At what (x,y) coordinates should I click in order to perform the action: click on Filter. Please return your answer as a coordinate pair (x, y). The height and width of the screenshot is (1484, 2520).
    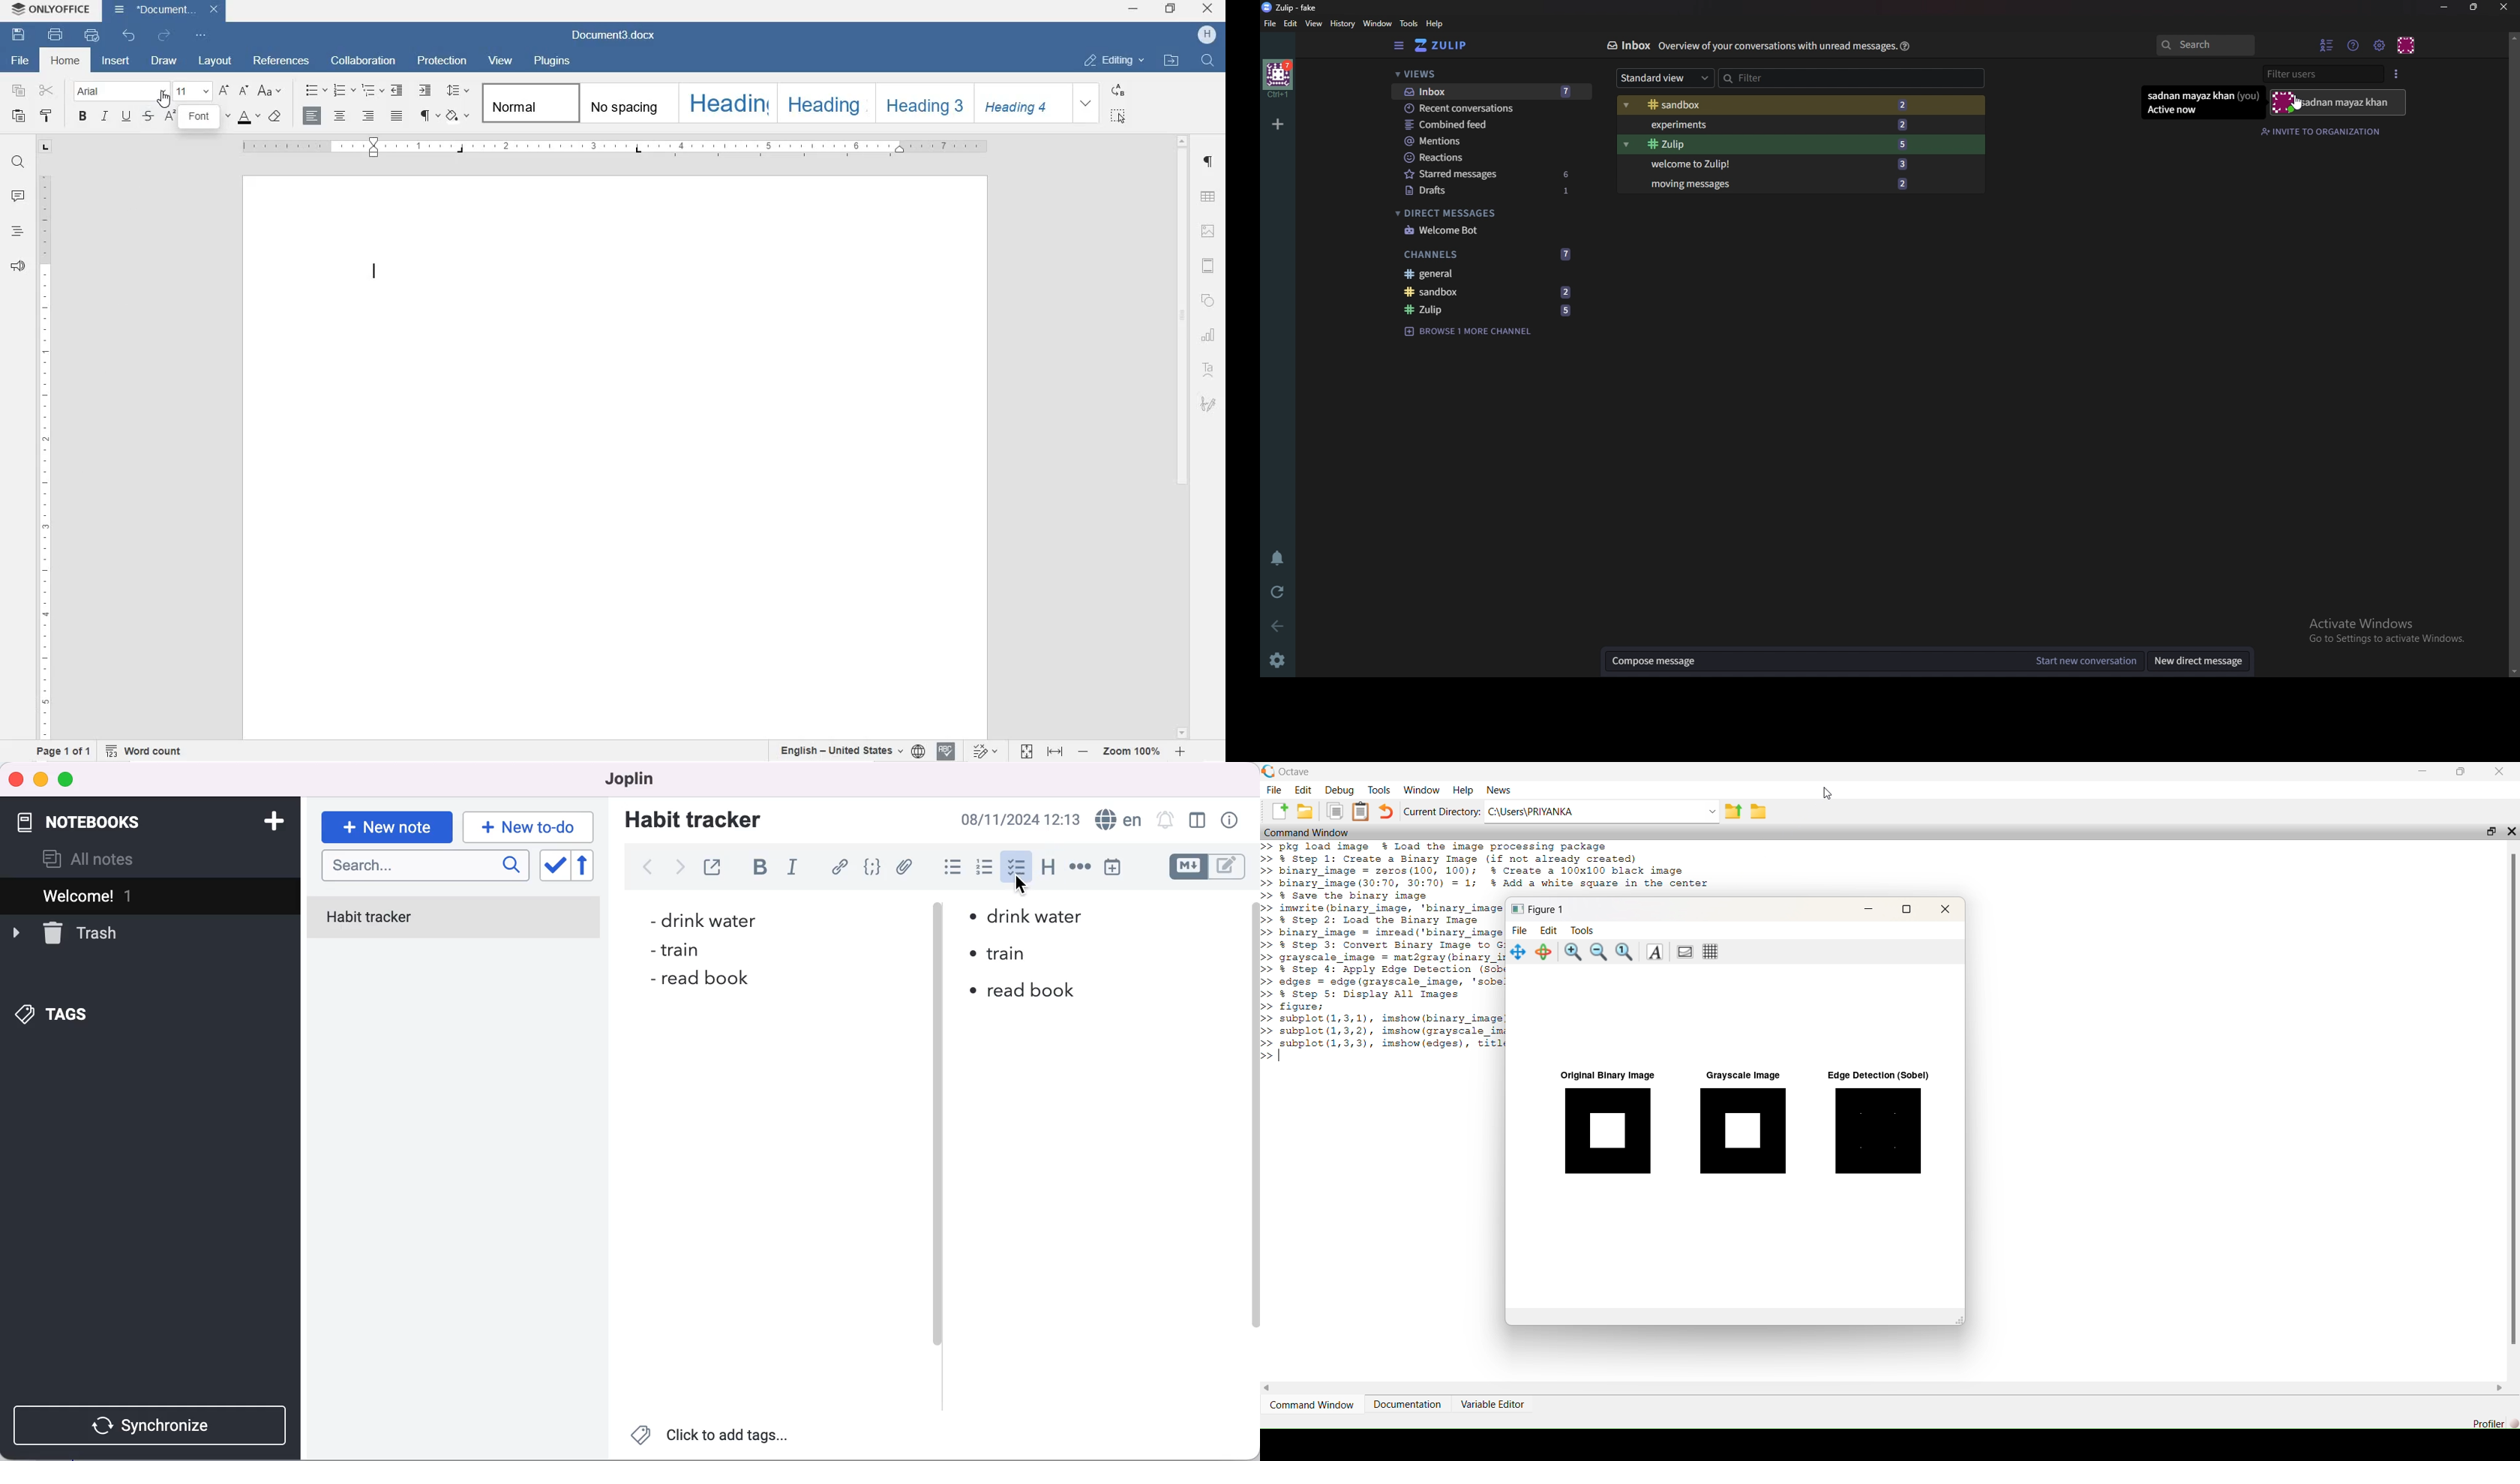
    Looking at the image, I should click on (1788, 77).